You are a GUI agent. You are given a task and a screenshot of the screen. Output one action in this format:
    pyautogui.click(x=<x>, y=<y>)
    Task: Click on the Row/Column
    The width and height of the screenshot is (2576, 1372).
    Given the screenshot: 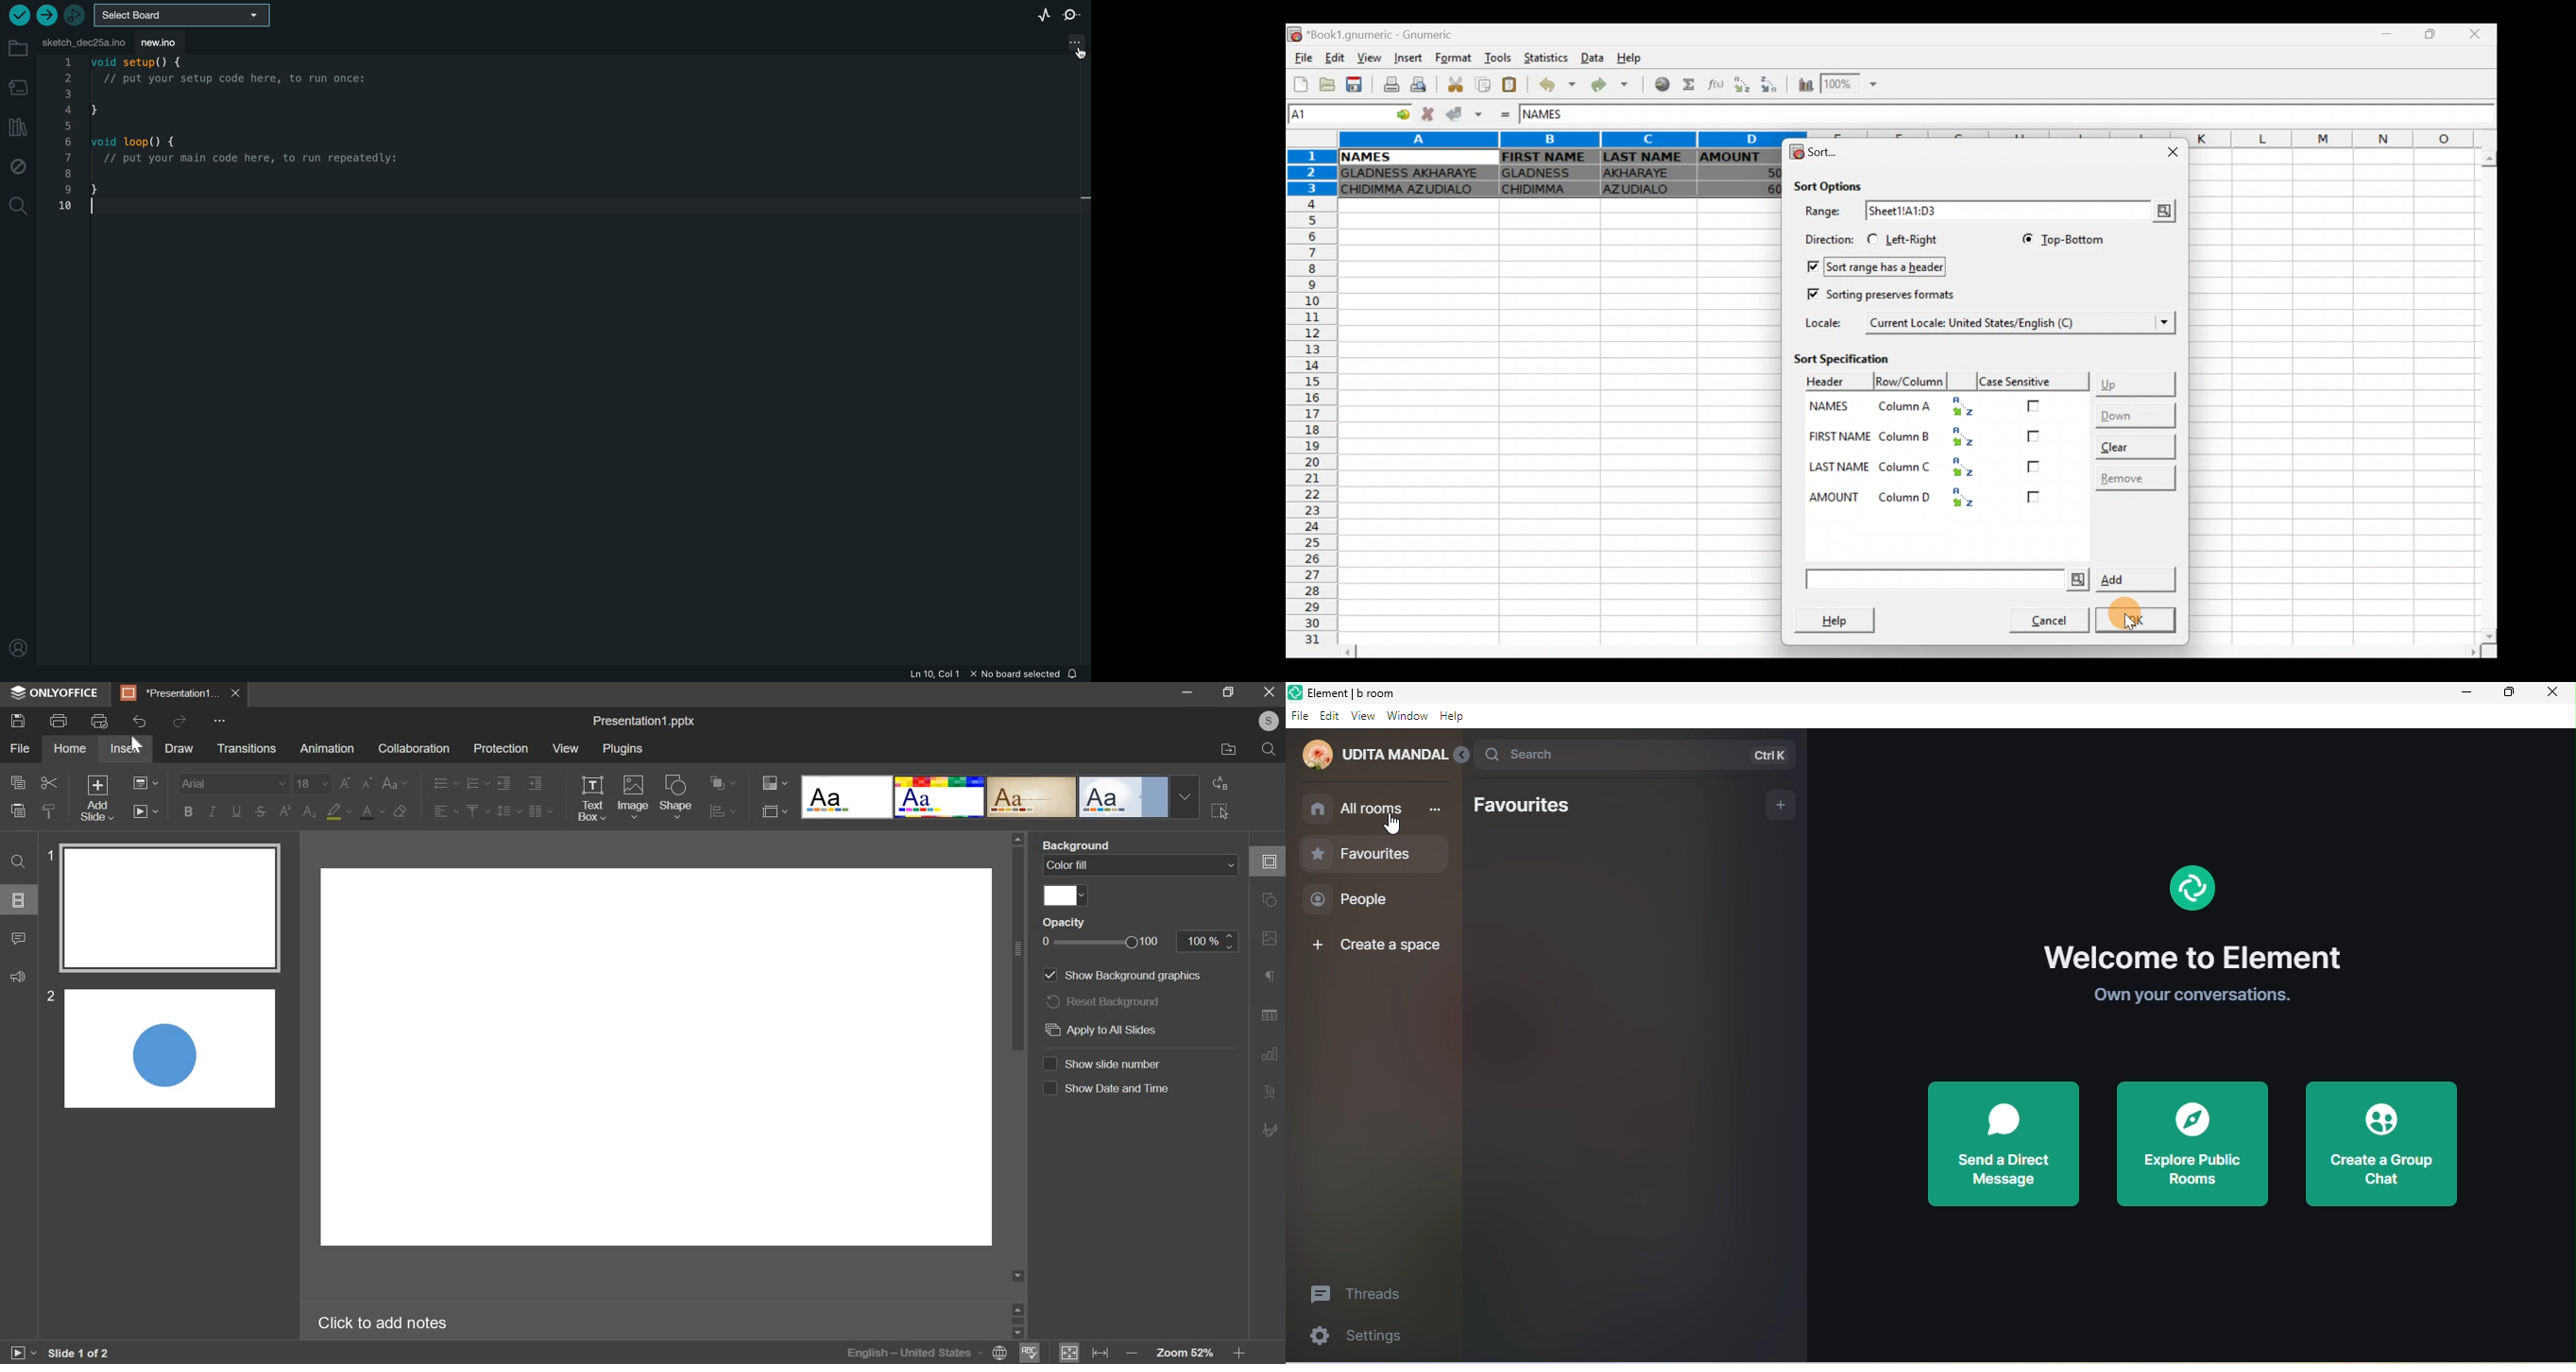 What is the action you would take?
    pyautogui.click(x=1835, y=381)
    